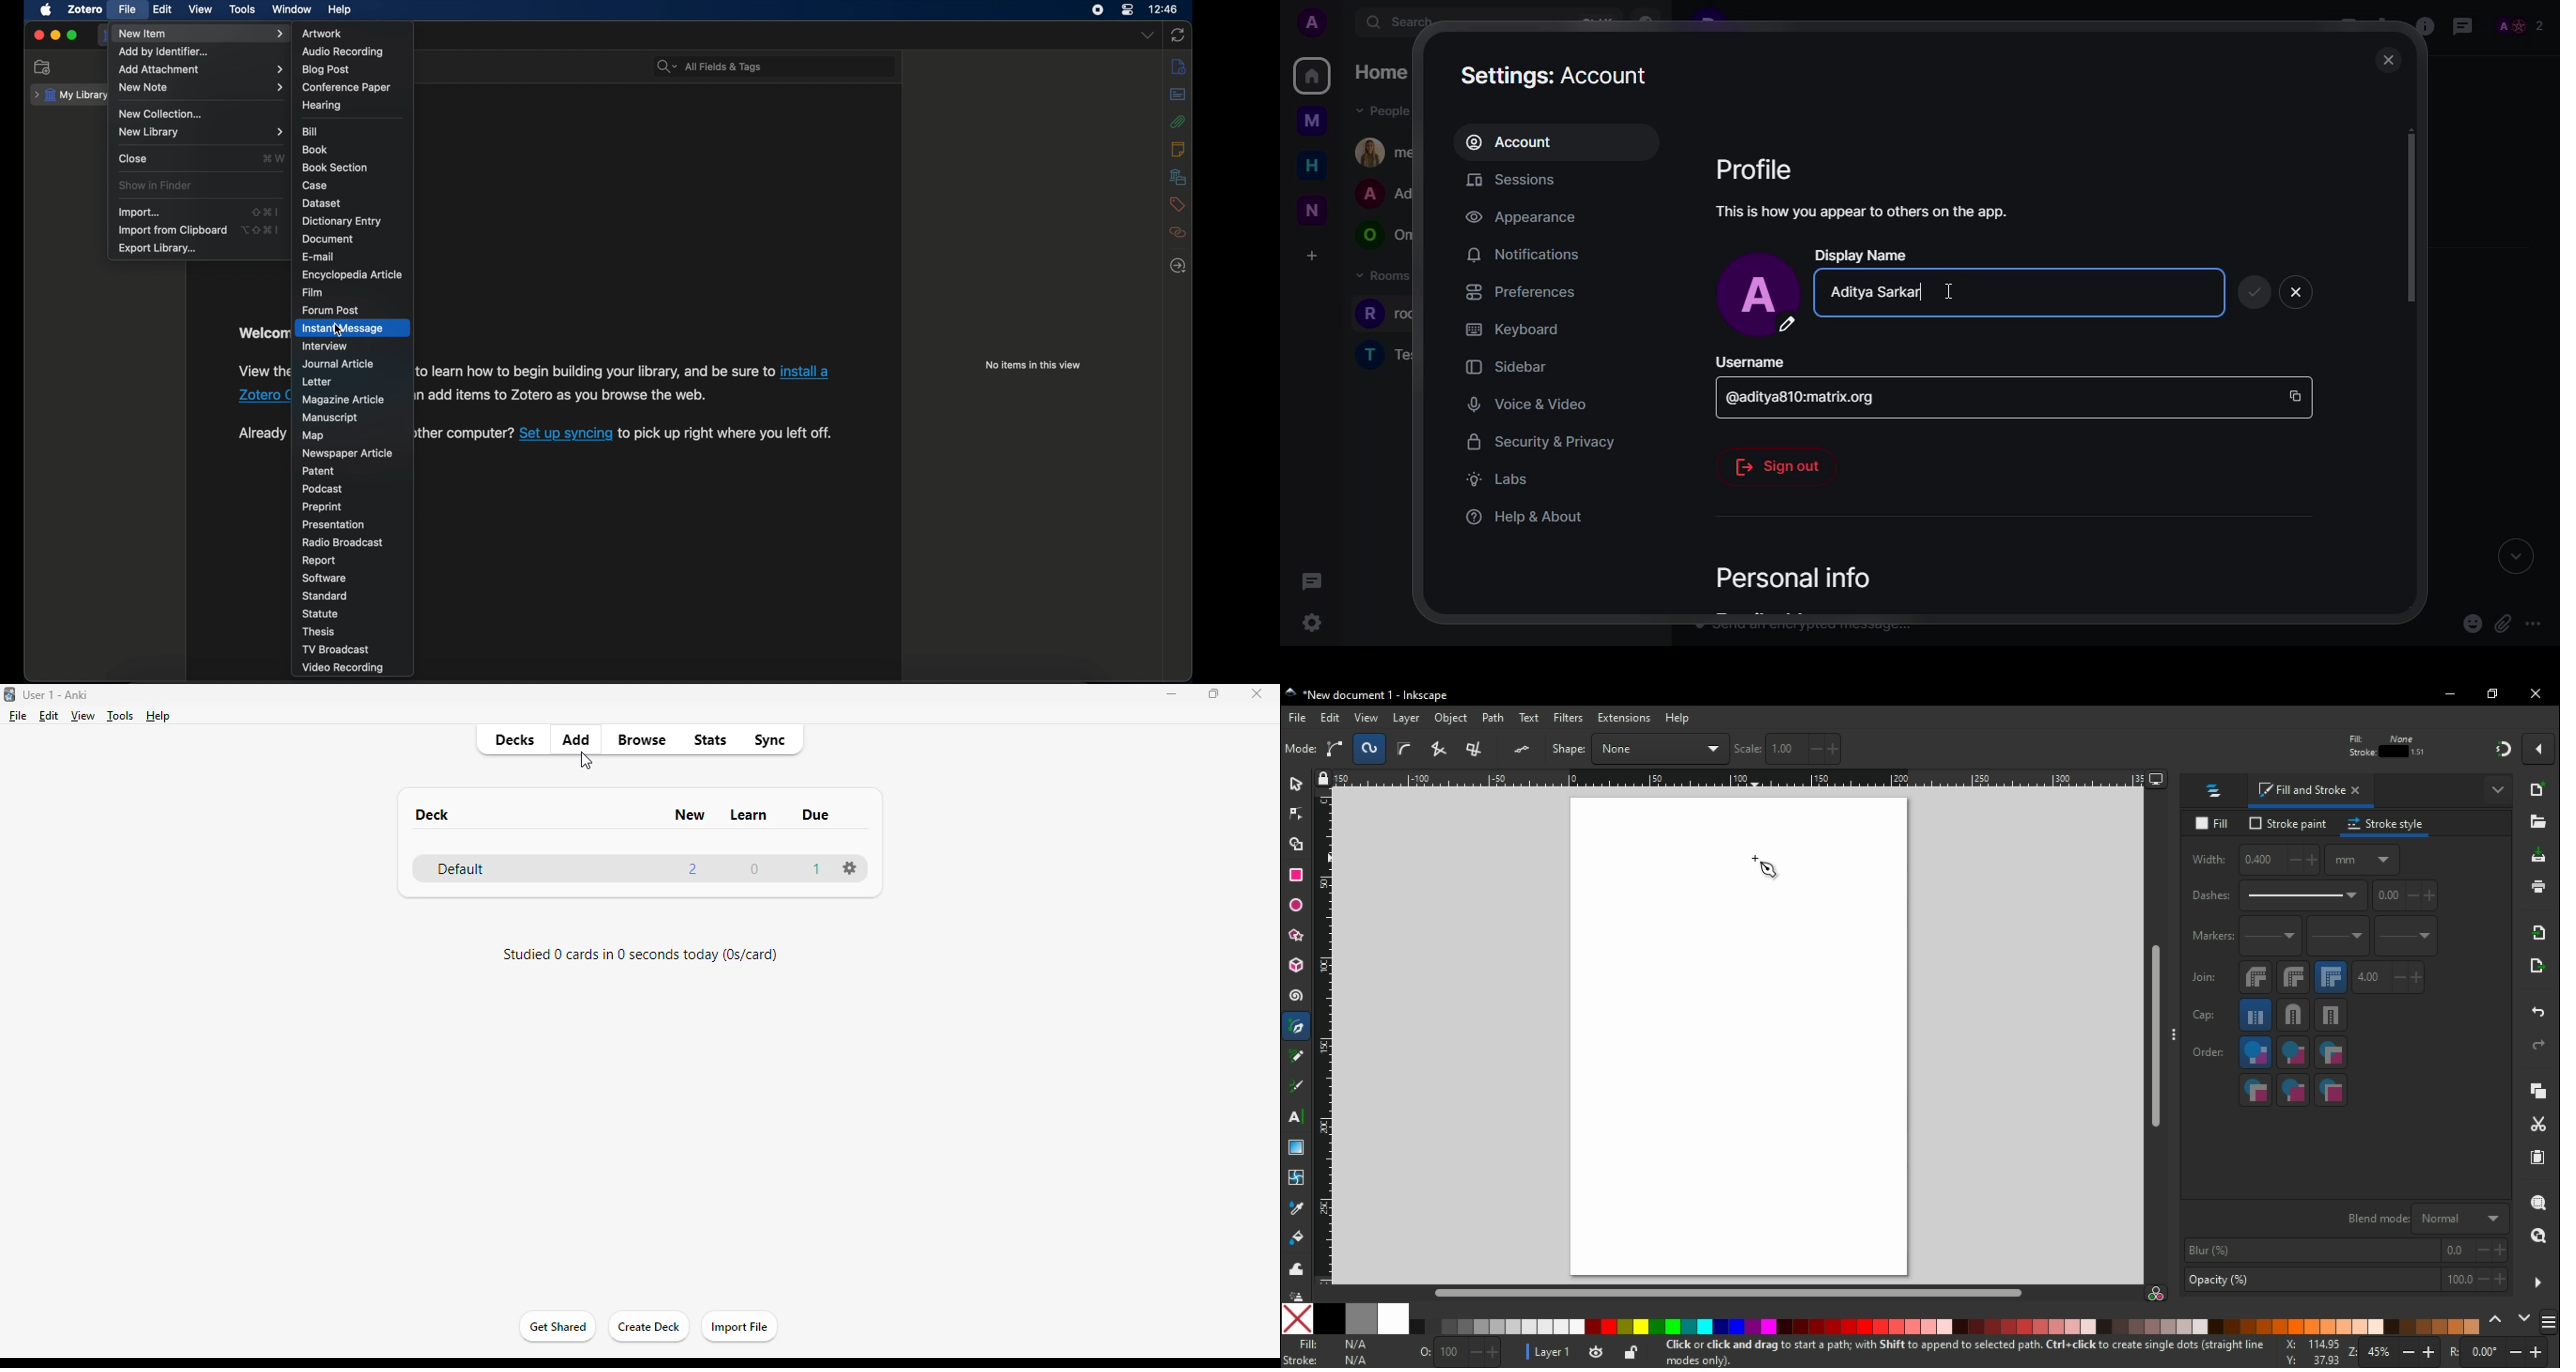 The height and width of the screenshot is (1372, 2576). I want to click on show in finder, so click(156, 186).